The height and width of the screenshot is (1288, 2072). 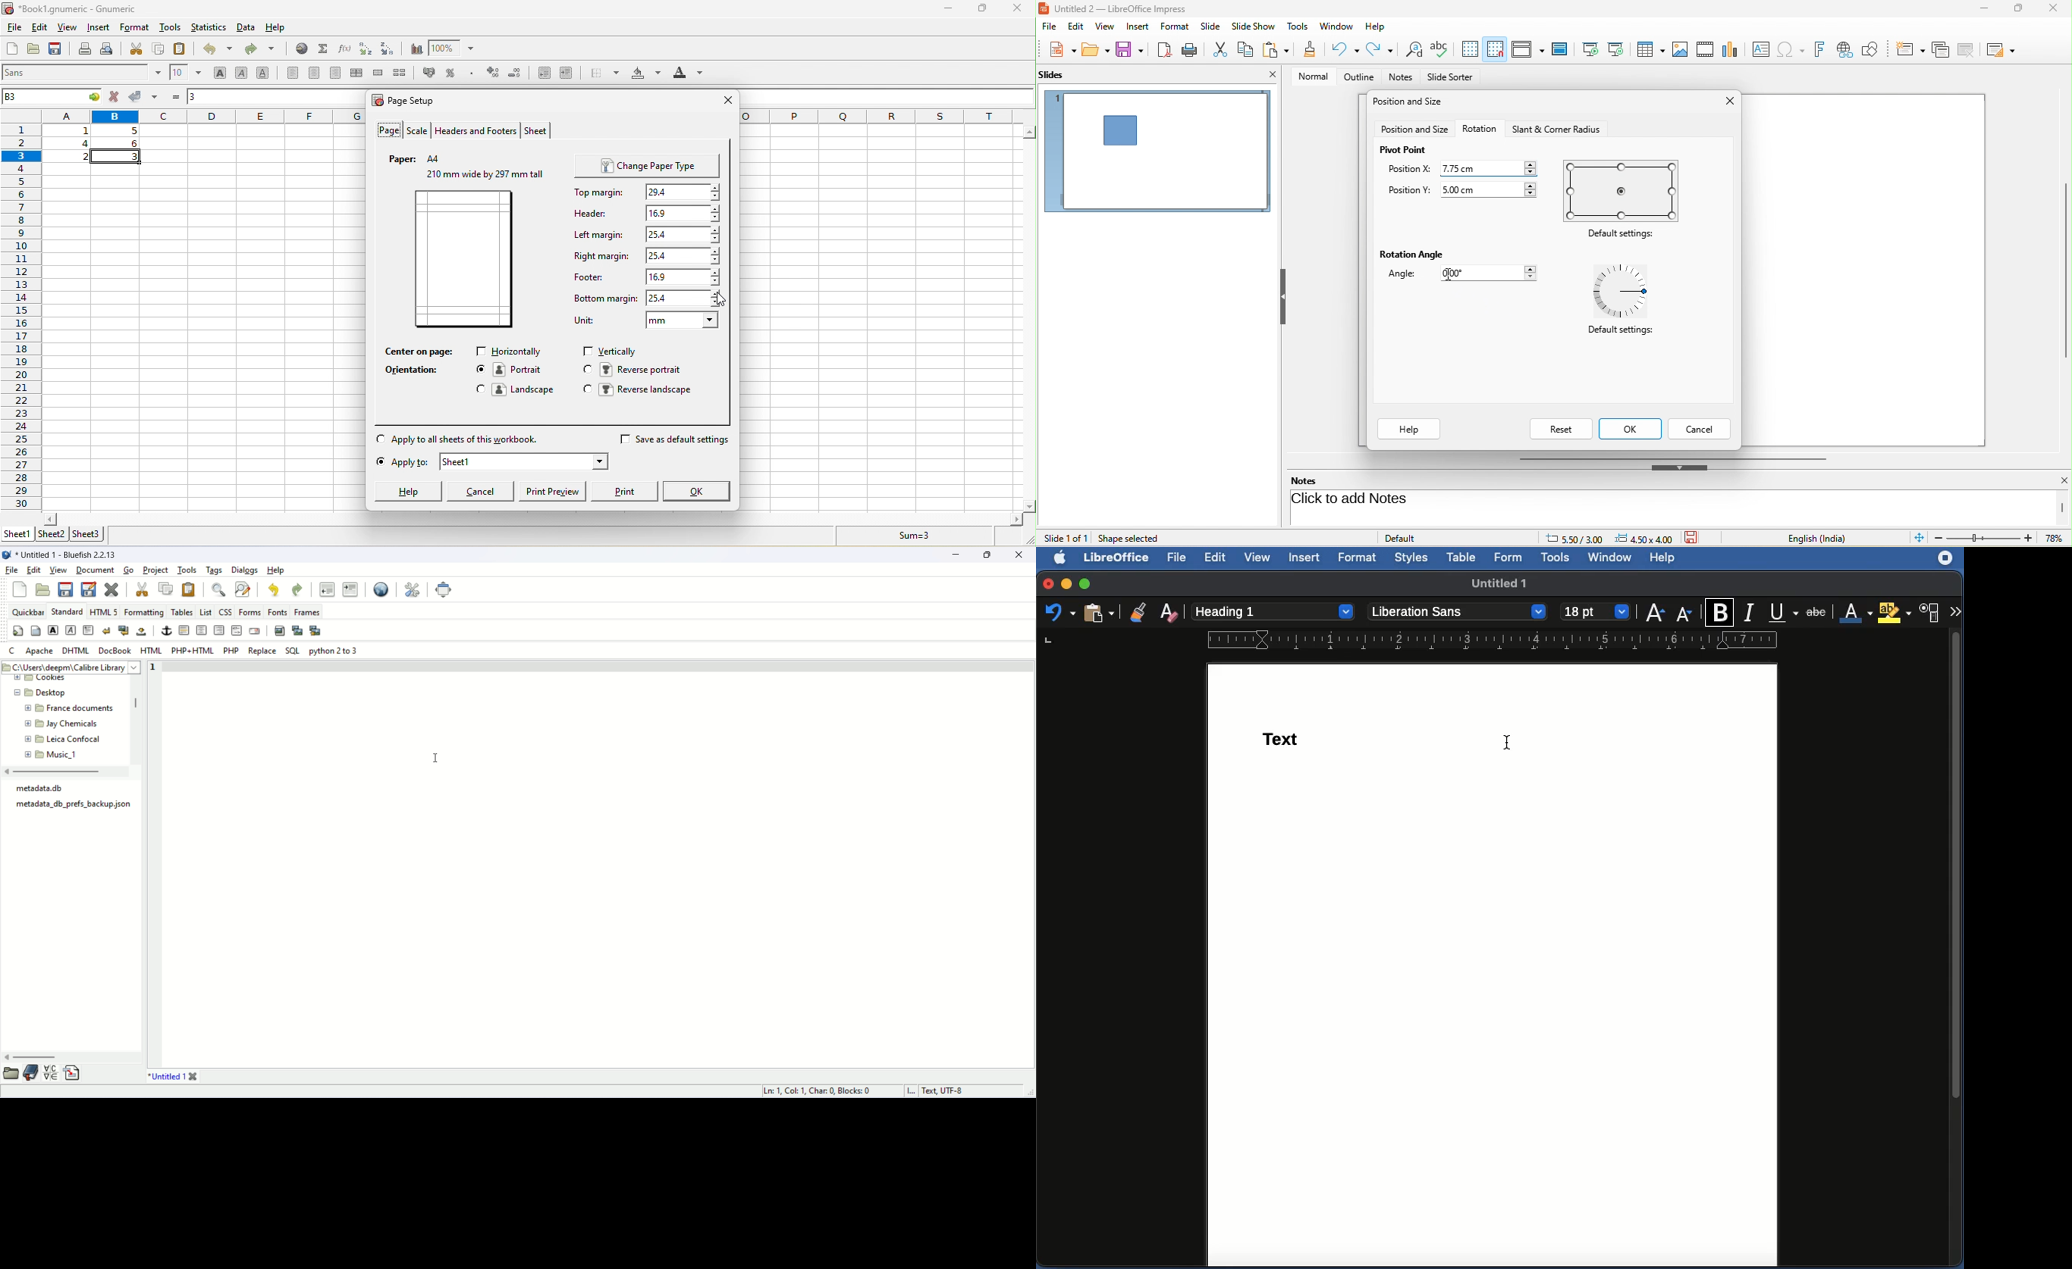 I want to click on Multi thumbnail, so click(x=314, y=629).